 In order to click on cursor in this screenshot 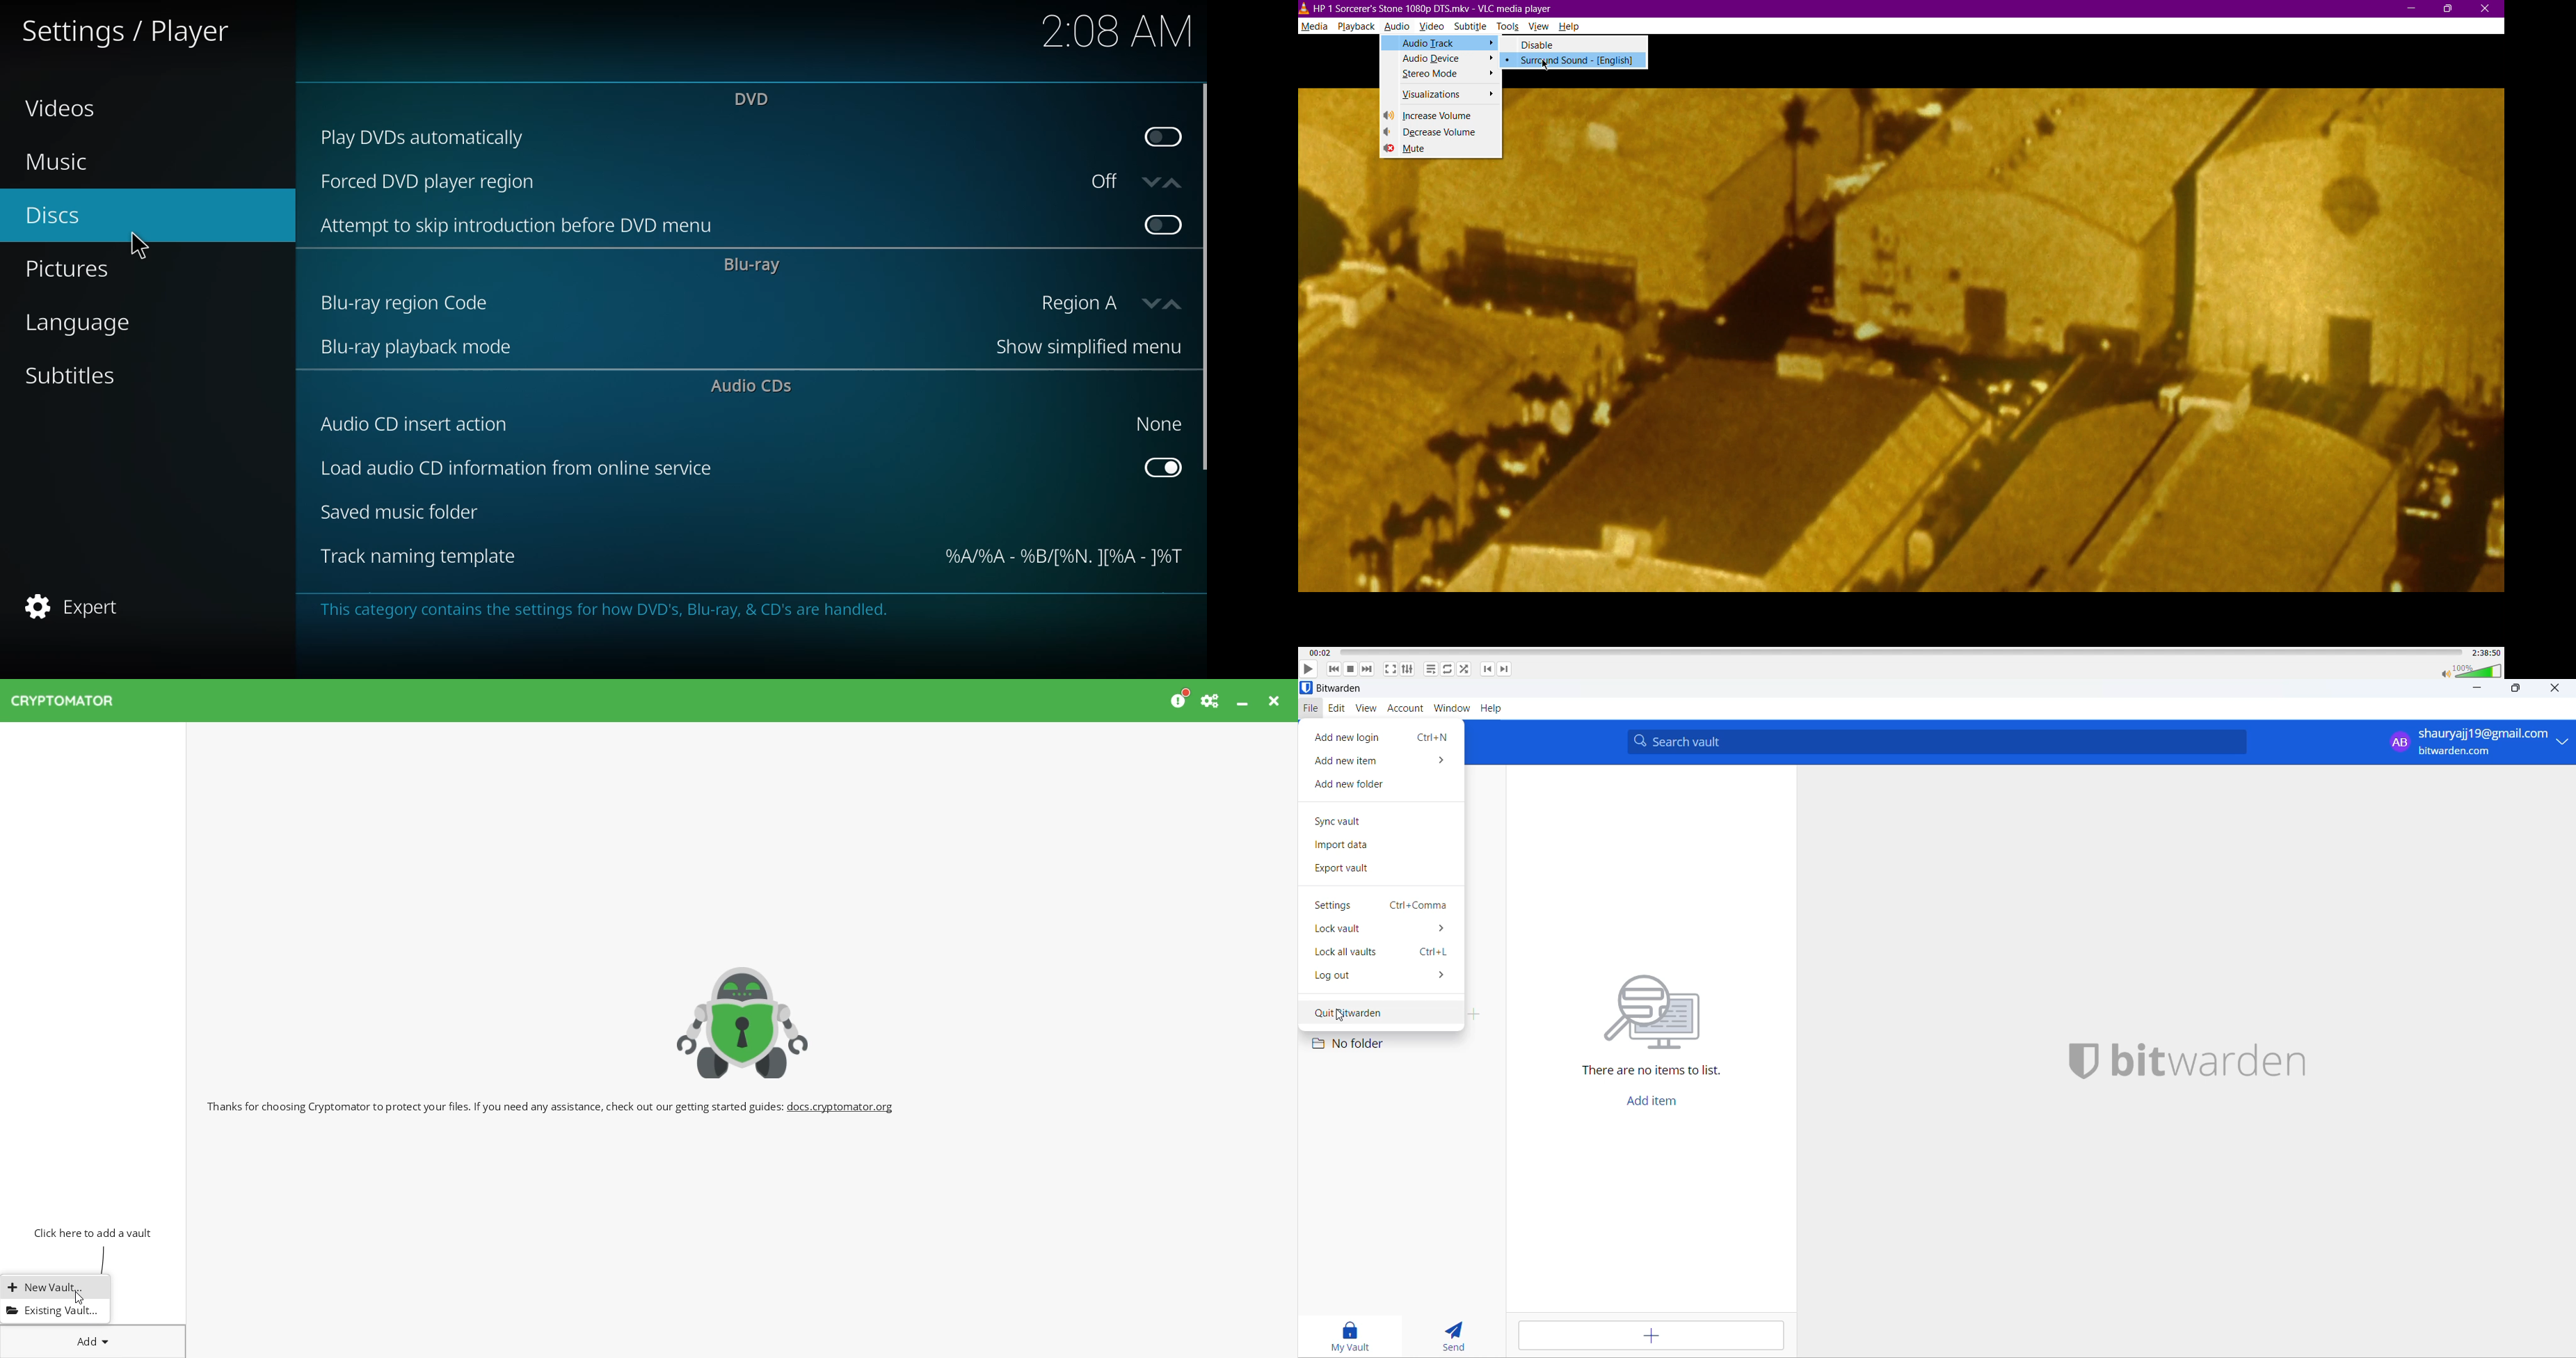, I will do `click(140, 244)`.